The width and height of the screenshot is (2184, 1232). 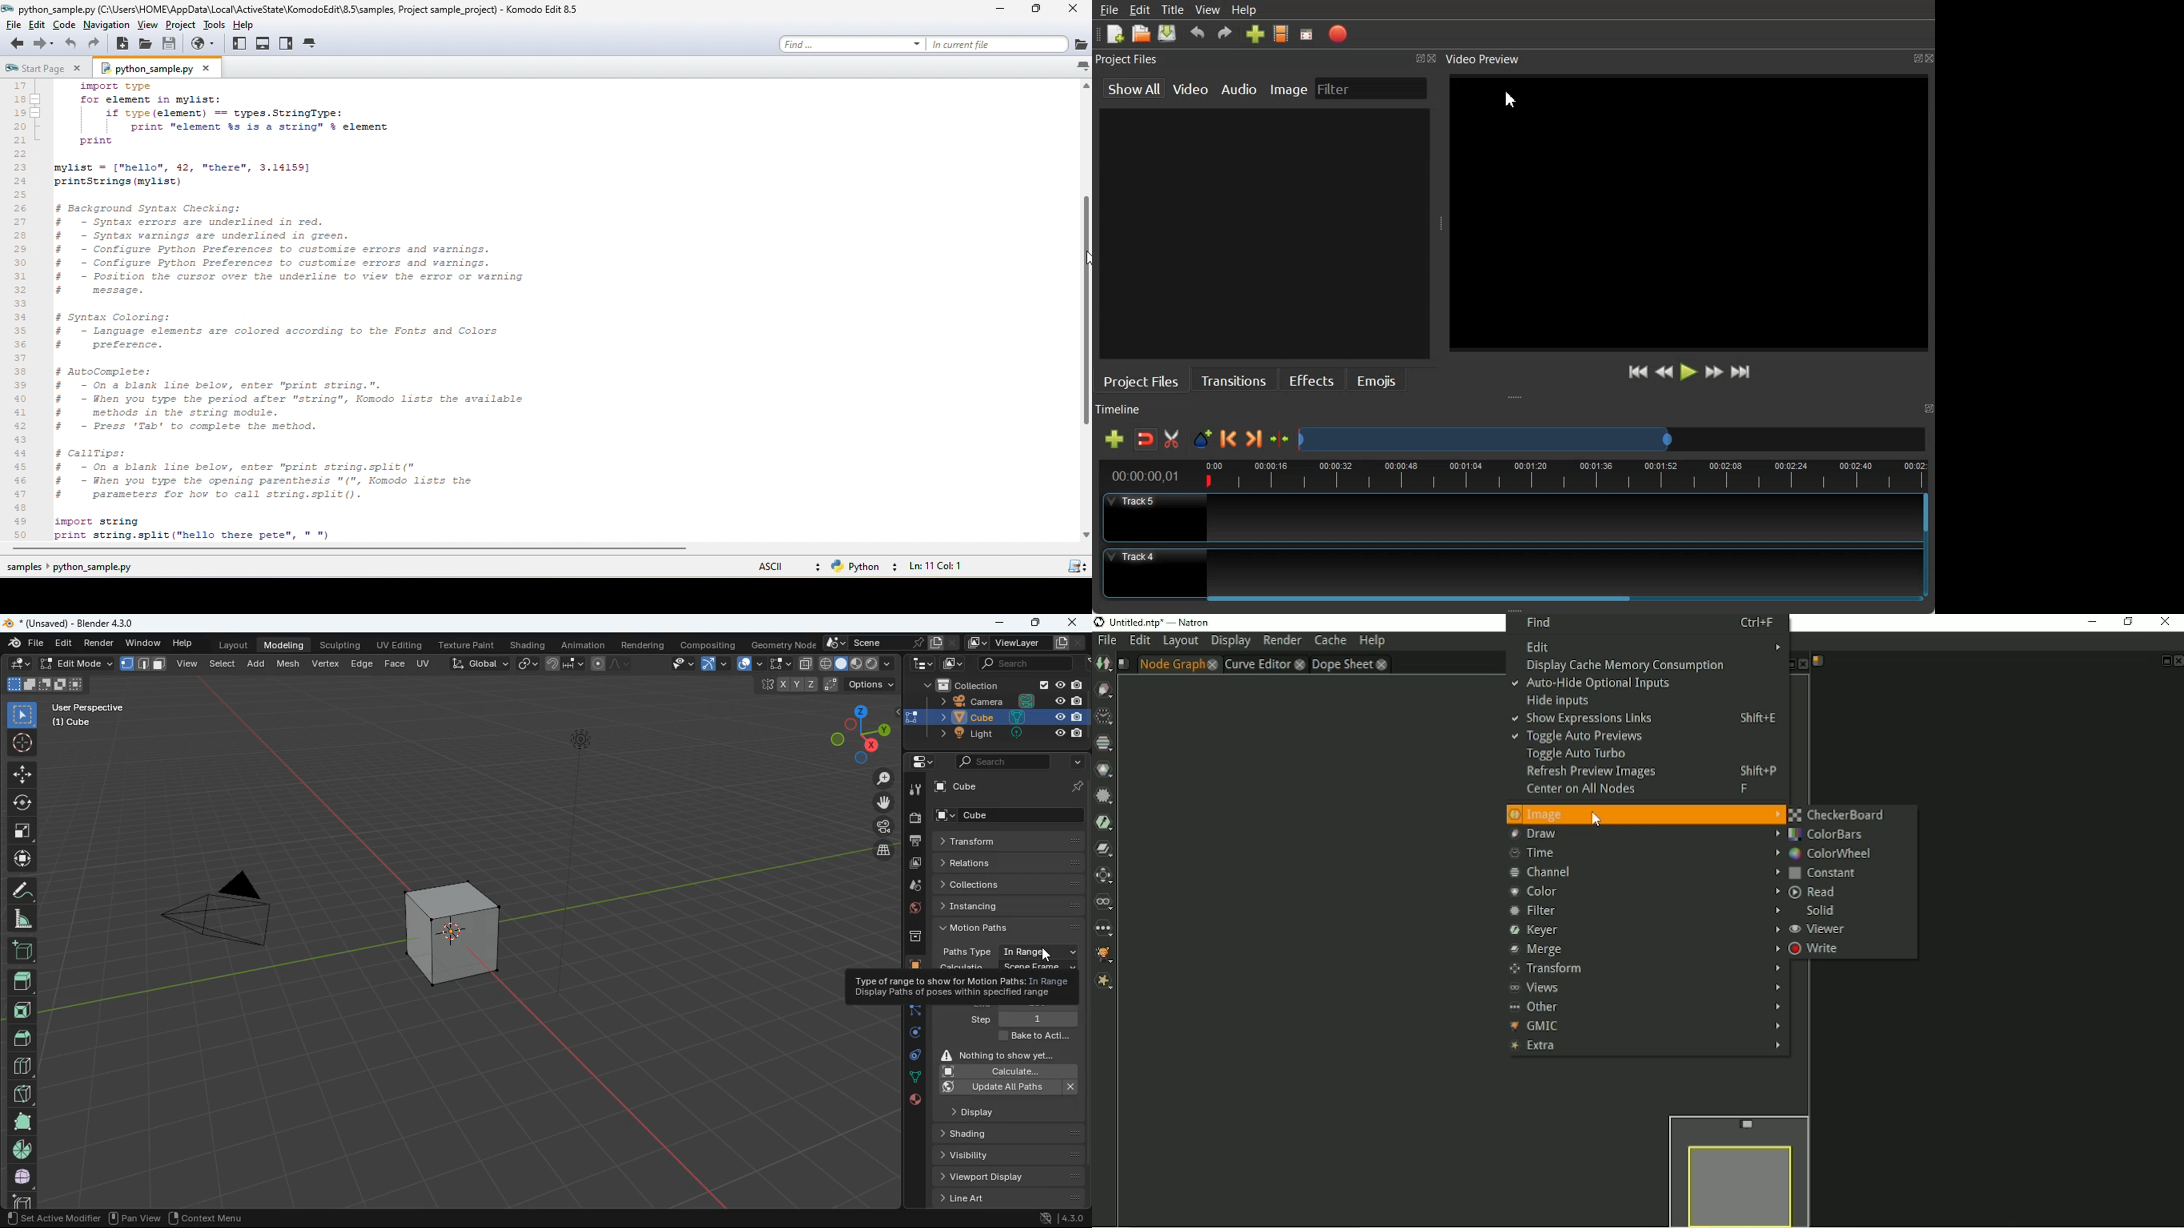 What do you see at coordinates (998, 622) in the screenshot?
I see `minimize` at bounding box center [998, 622].